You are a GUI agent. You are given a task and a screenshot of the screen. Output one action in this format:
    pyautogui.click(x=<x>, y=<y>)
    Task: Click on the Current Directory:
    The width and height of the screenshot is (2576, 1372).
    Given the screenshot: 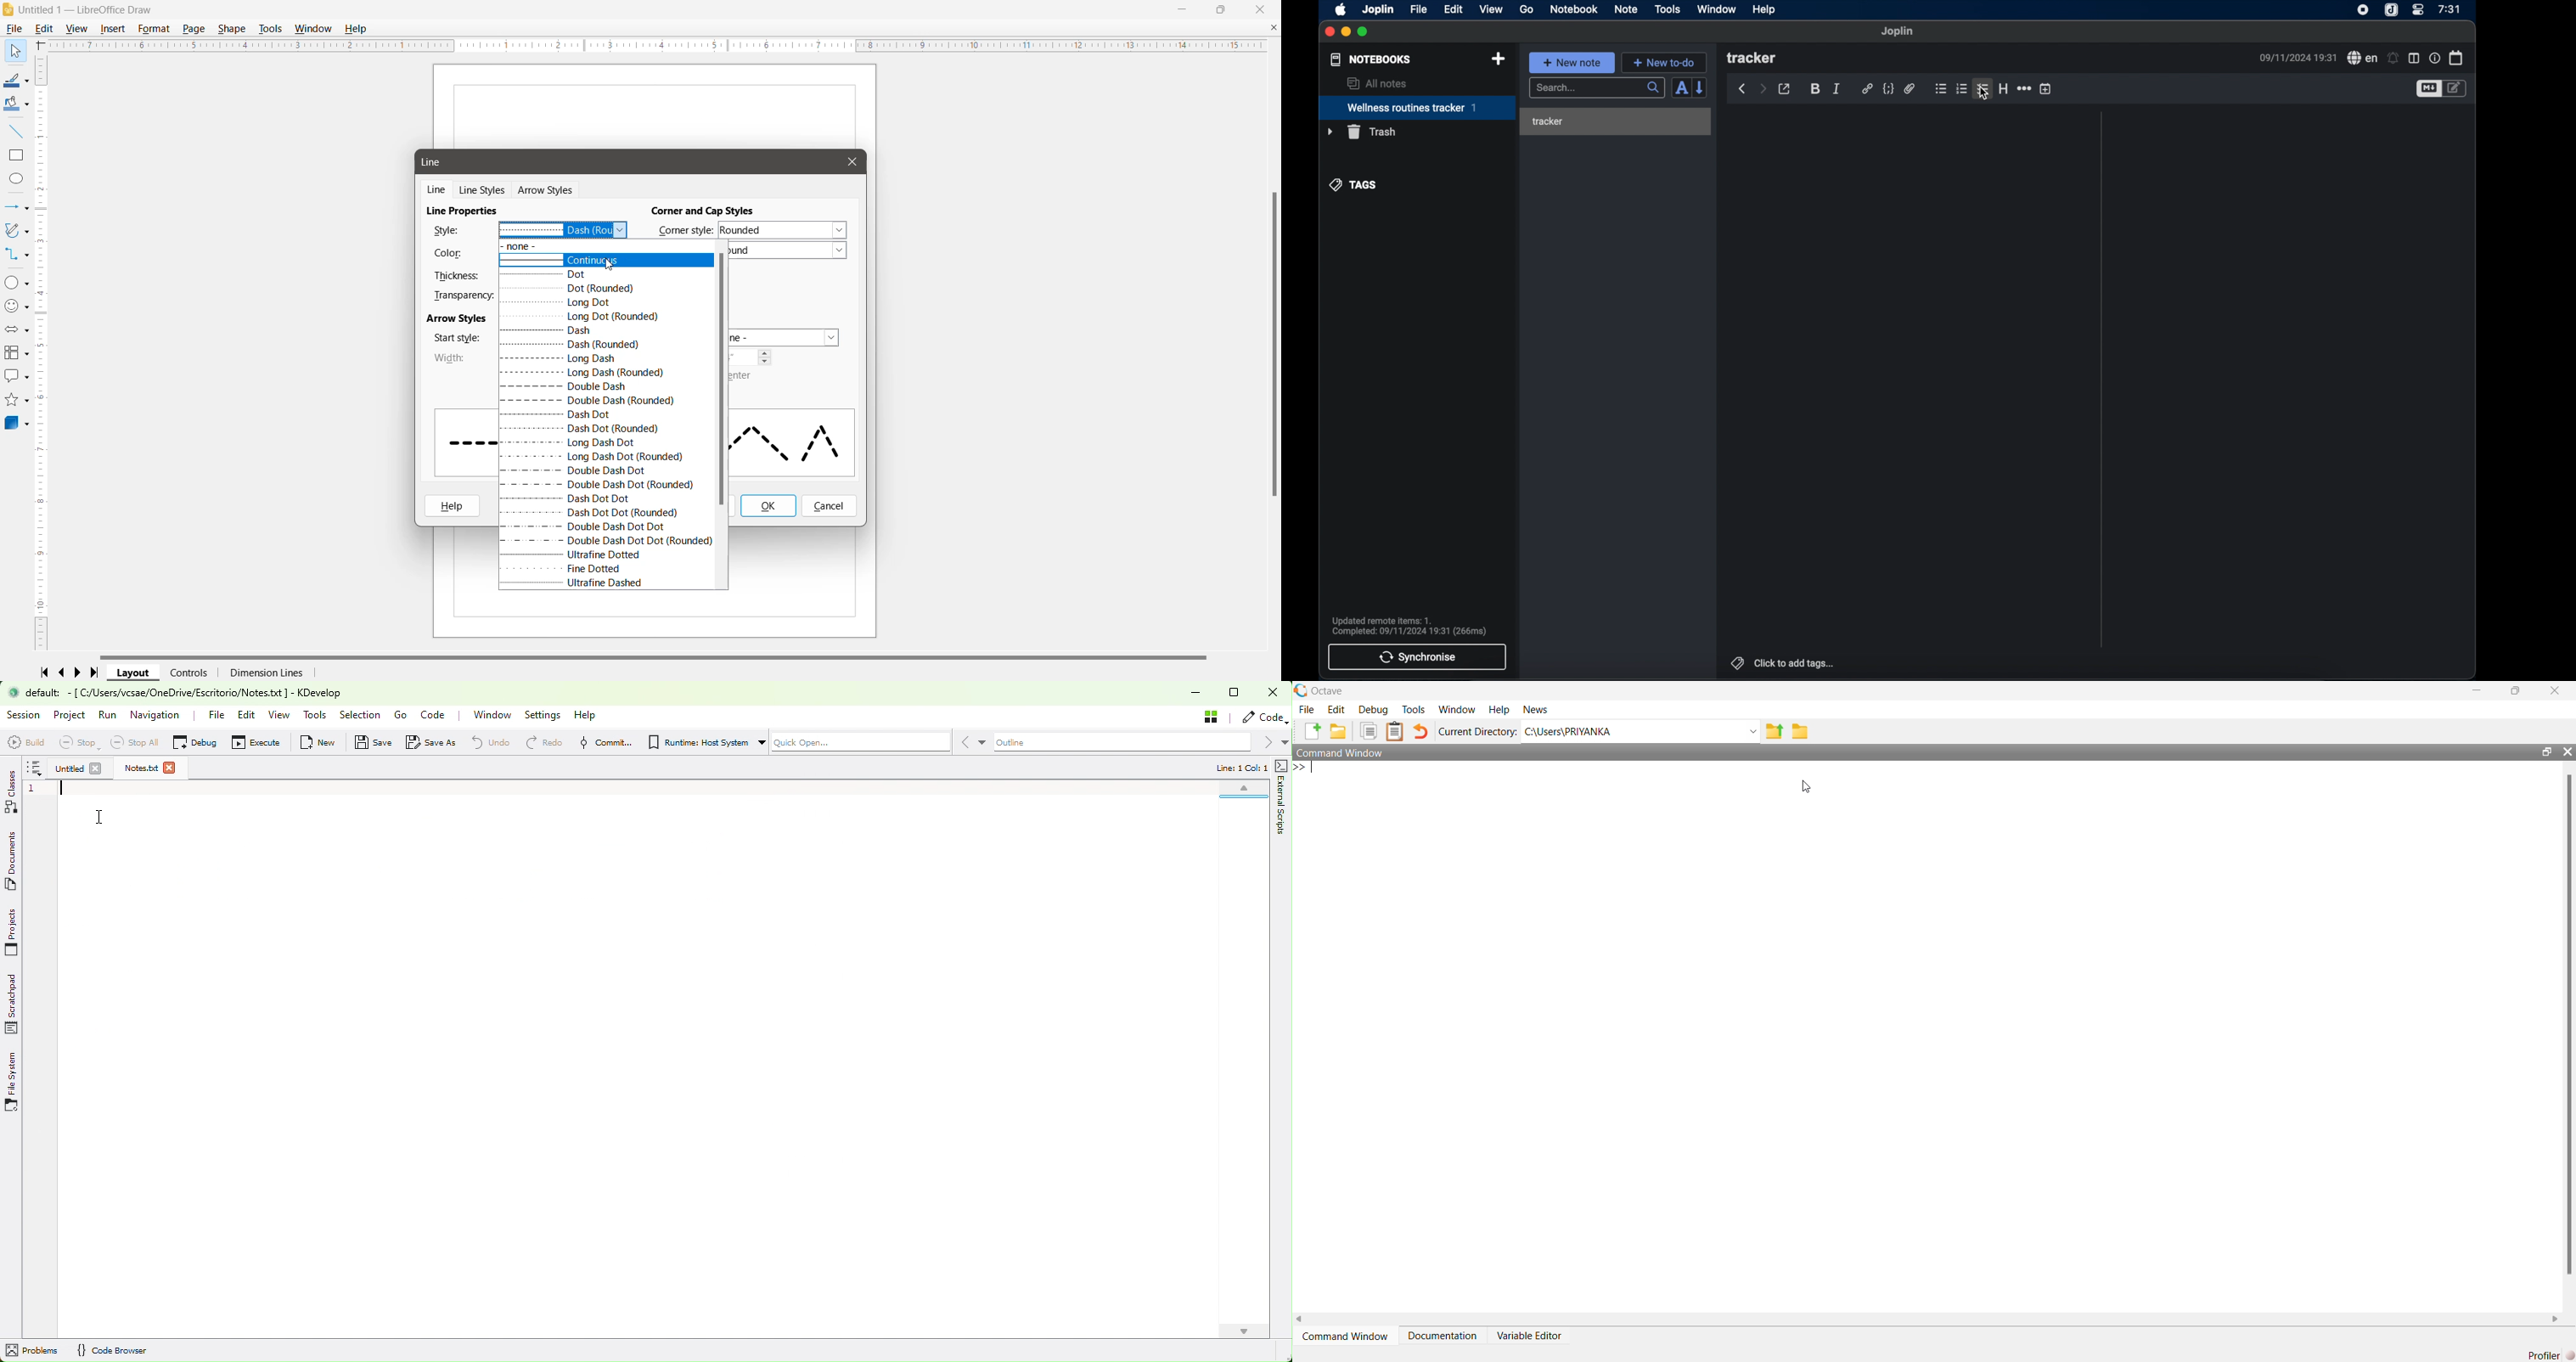 What is the action you would take?
    pyautogui.click(x=1478, y=732)
    